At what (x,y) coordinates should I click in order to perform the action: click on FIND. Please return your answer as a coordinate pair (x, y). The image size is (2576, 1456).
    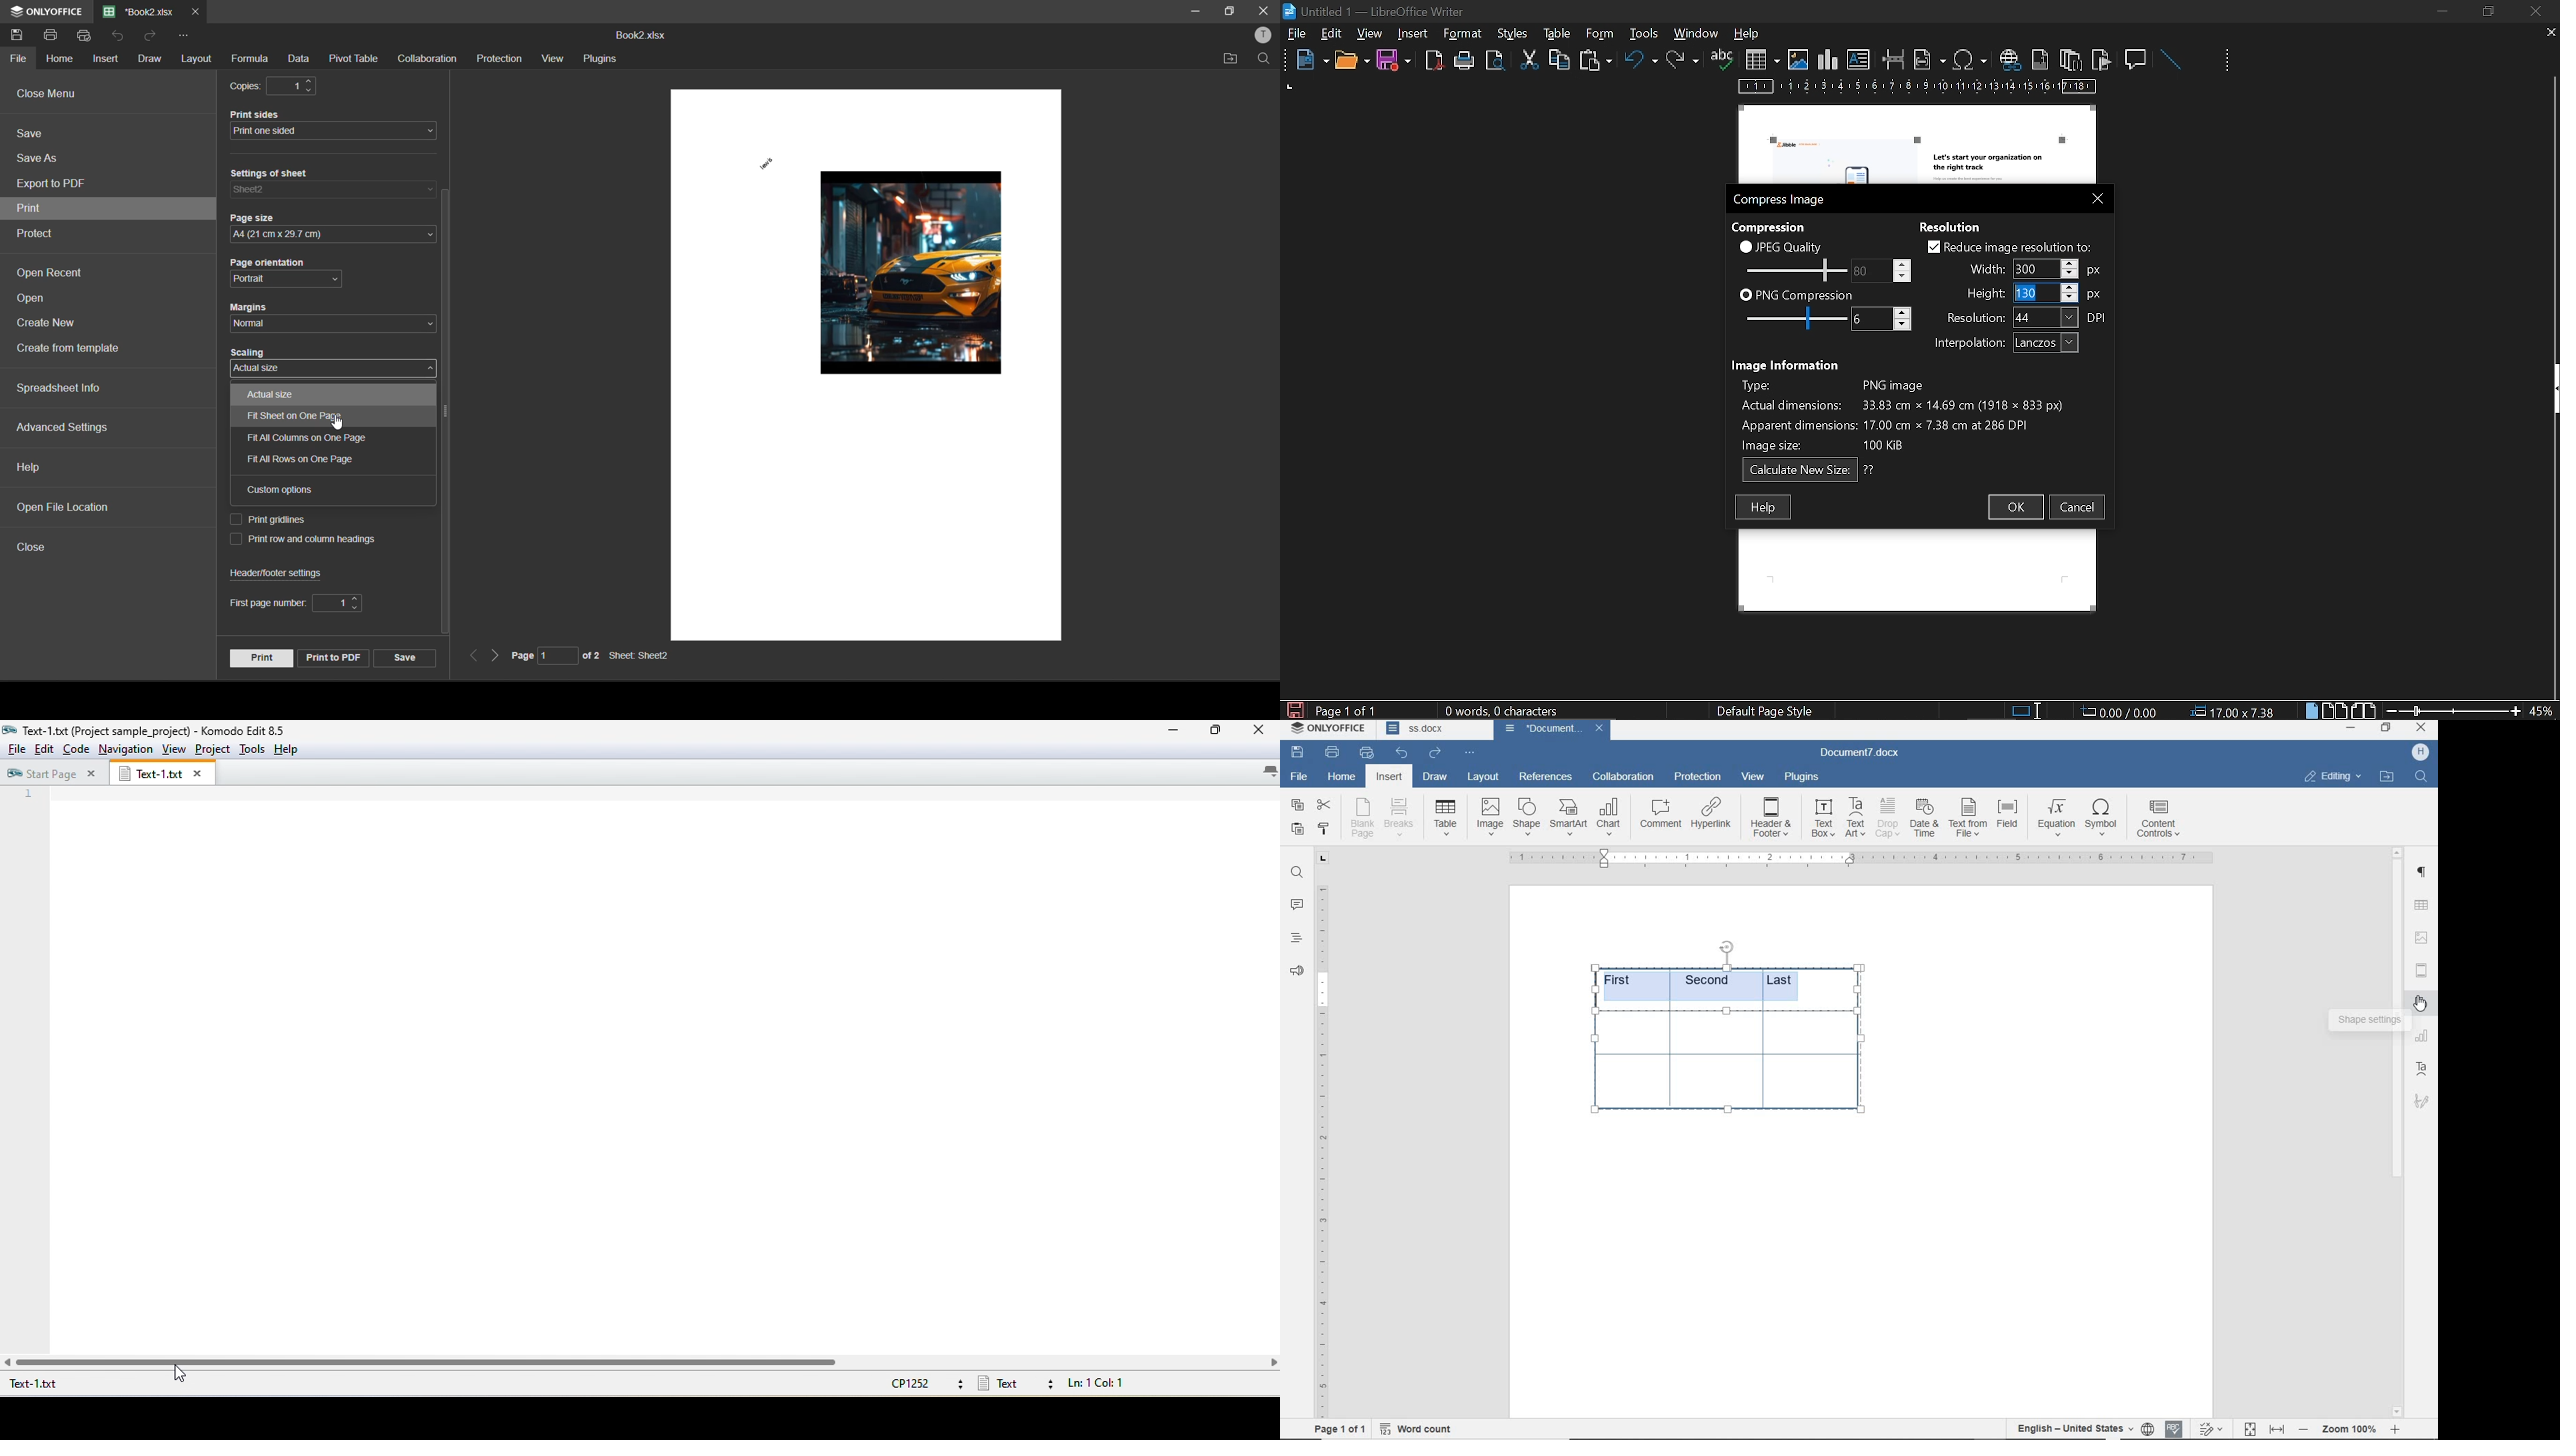
    Looking at the image, I should click on (2423, 777).